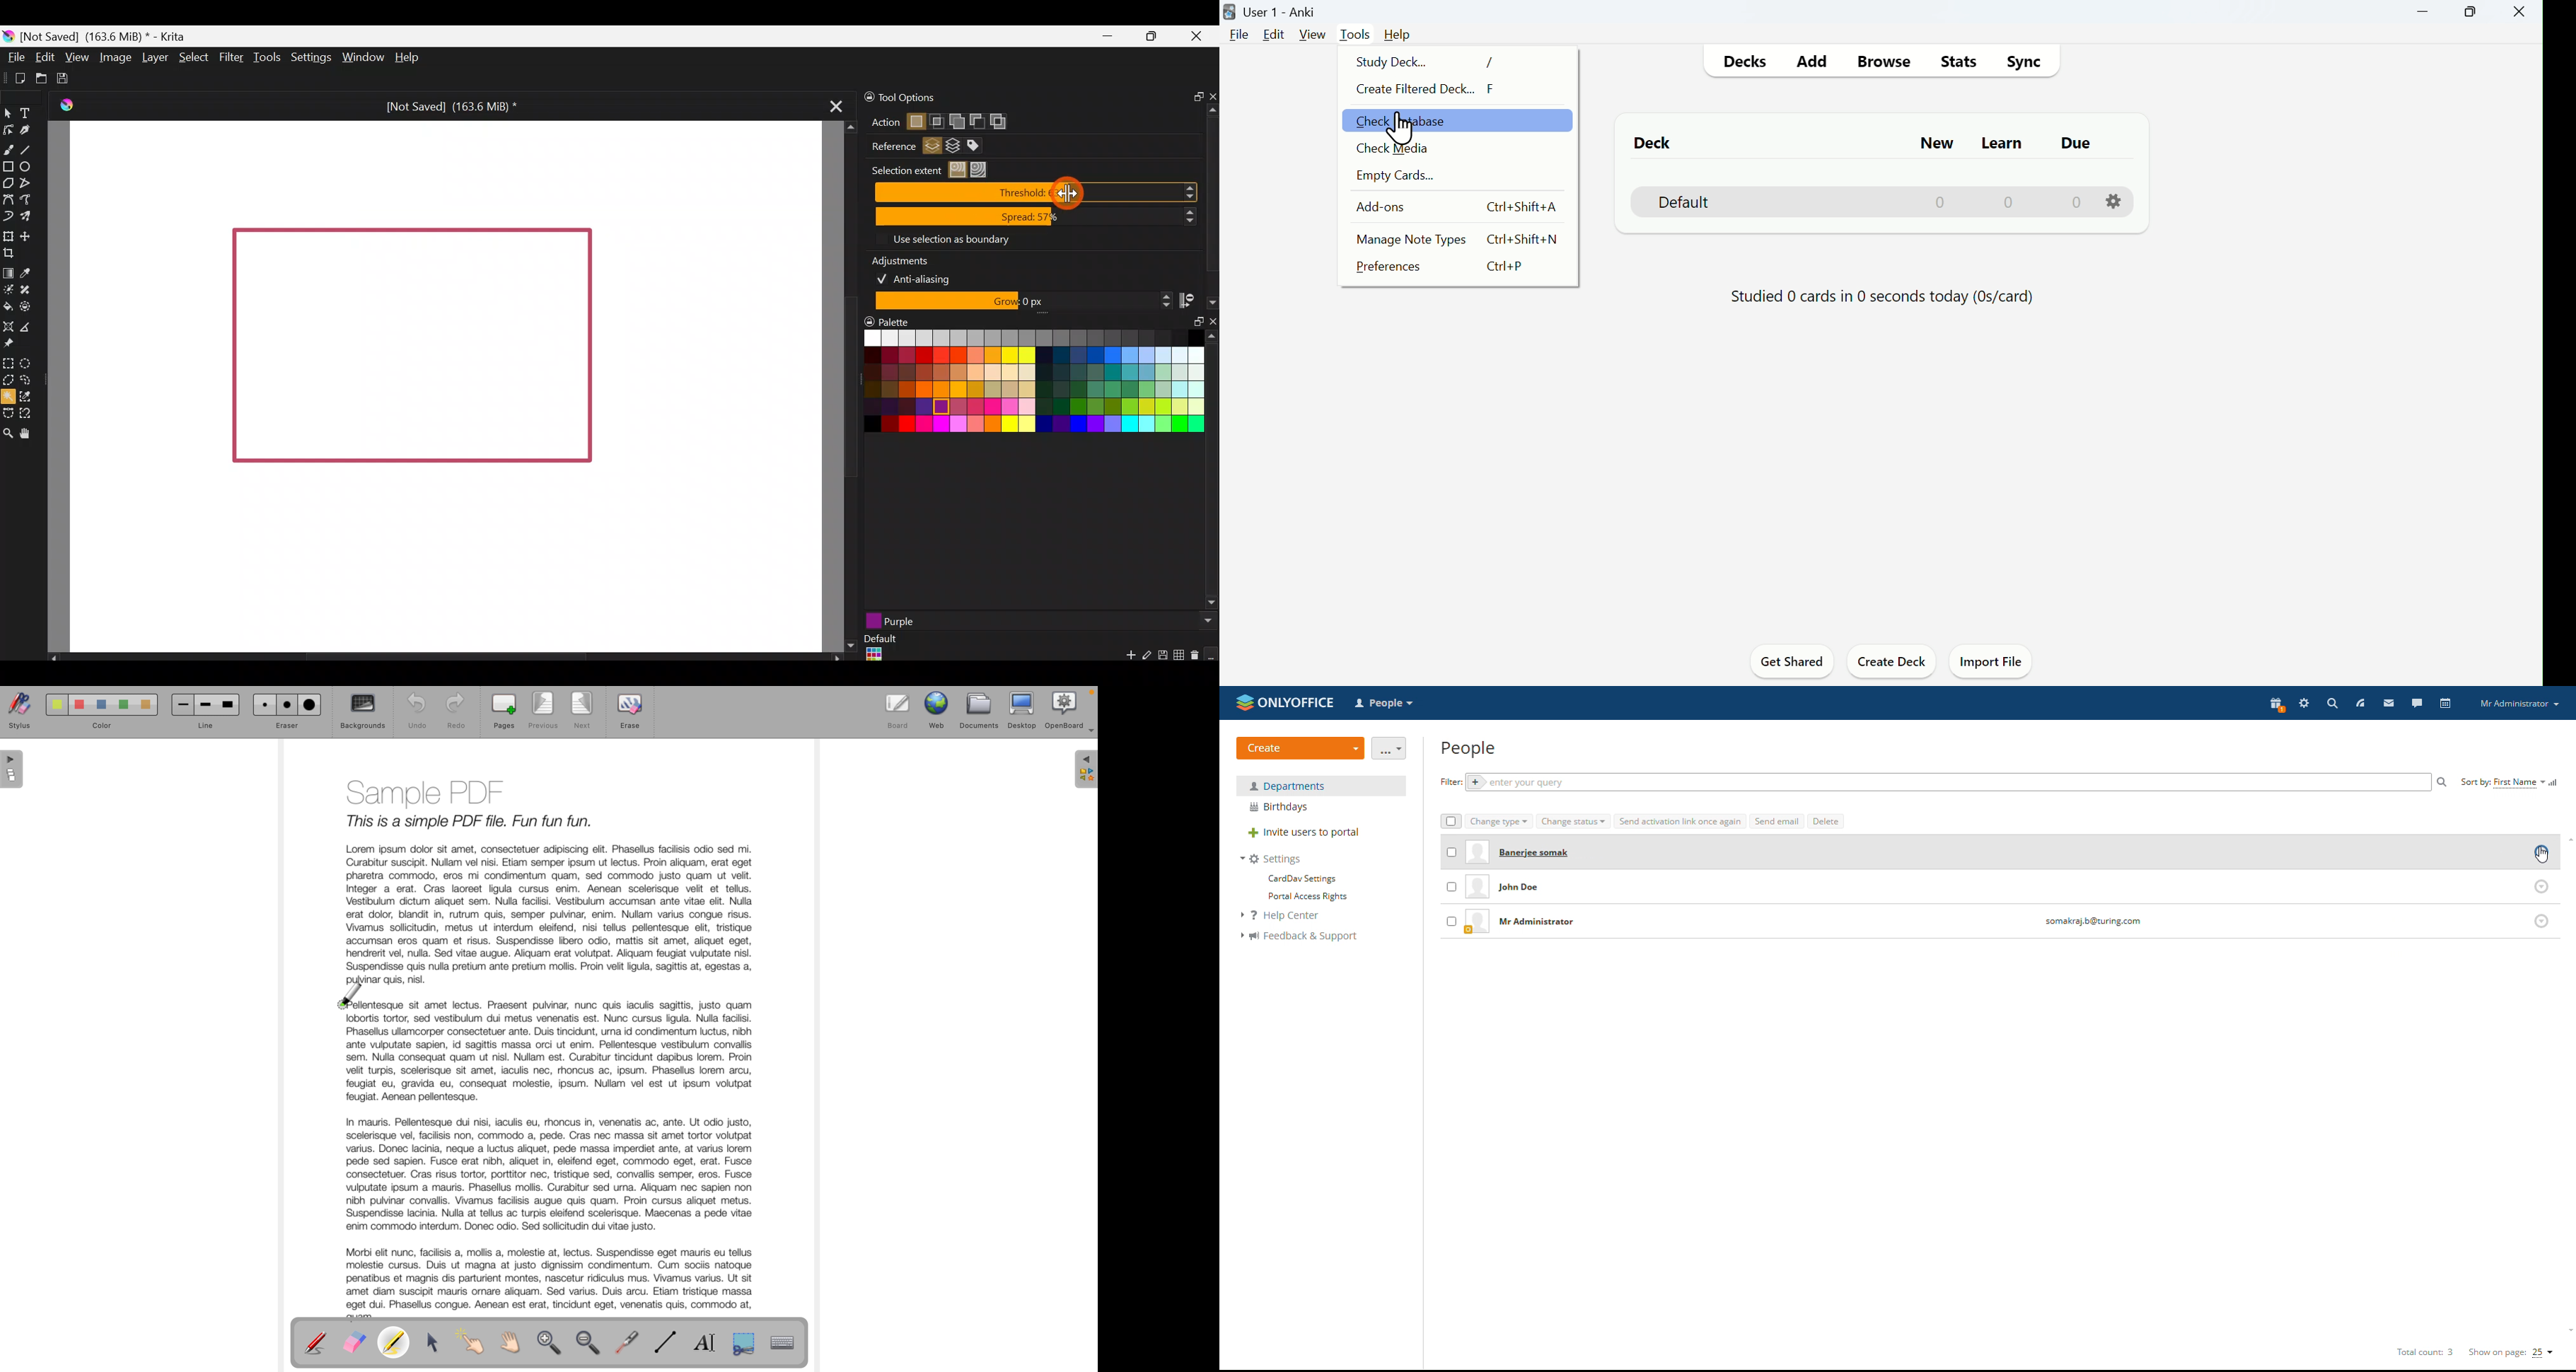 The width and height of the screenshot is (2576, 1372). What do you see at coordinates (1465, 120) in the screenshot?
I see `checck database` at bounding box center [1465, 120].